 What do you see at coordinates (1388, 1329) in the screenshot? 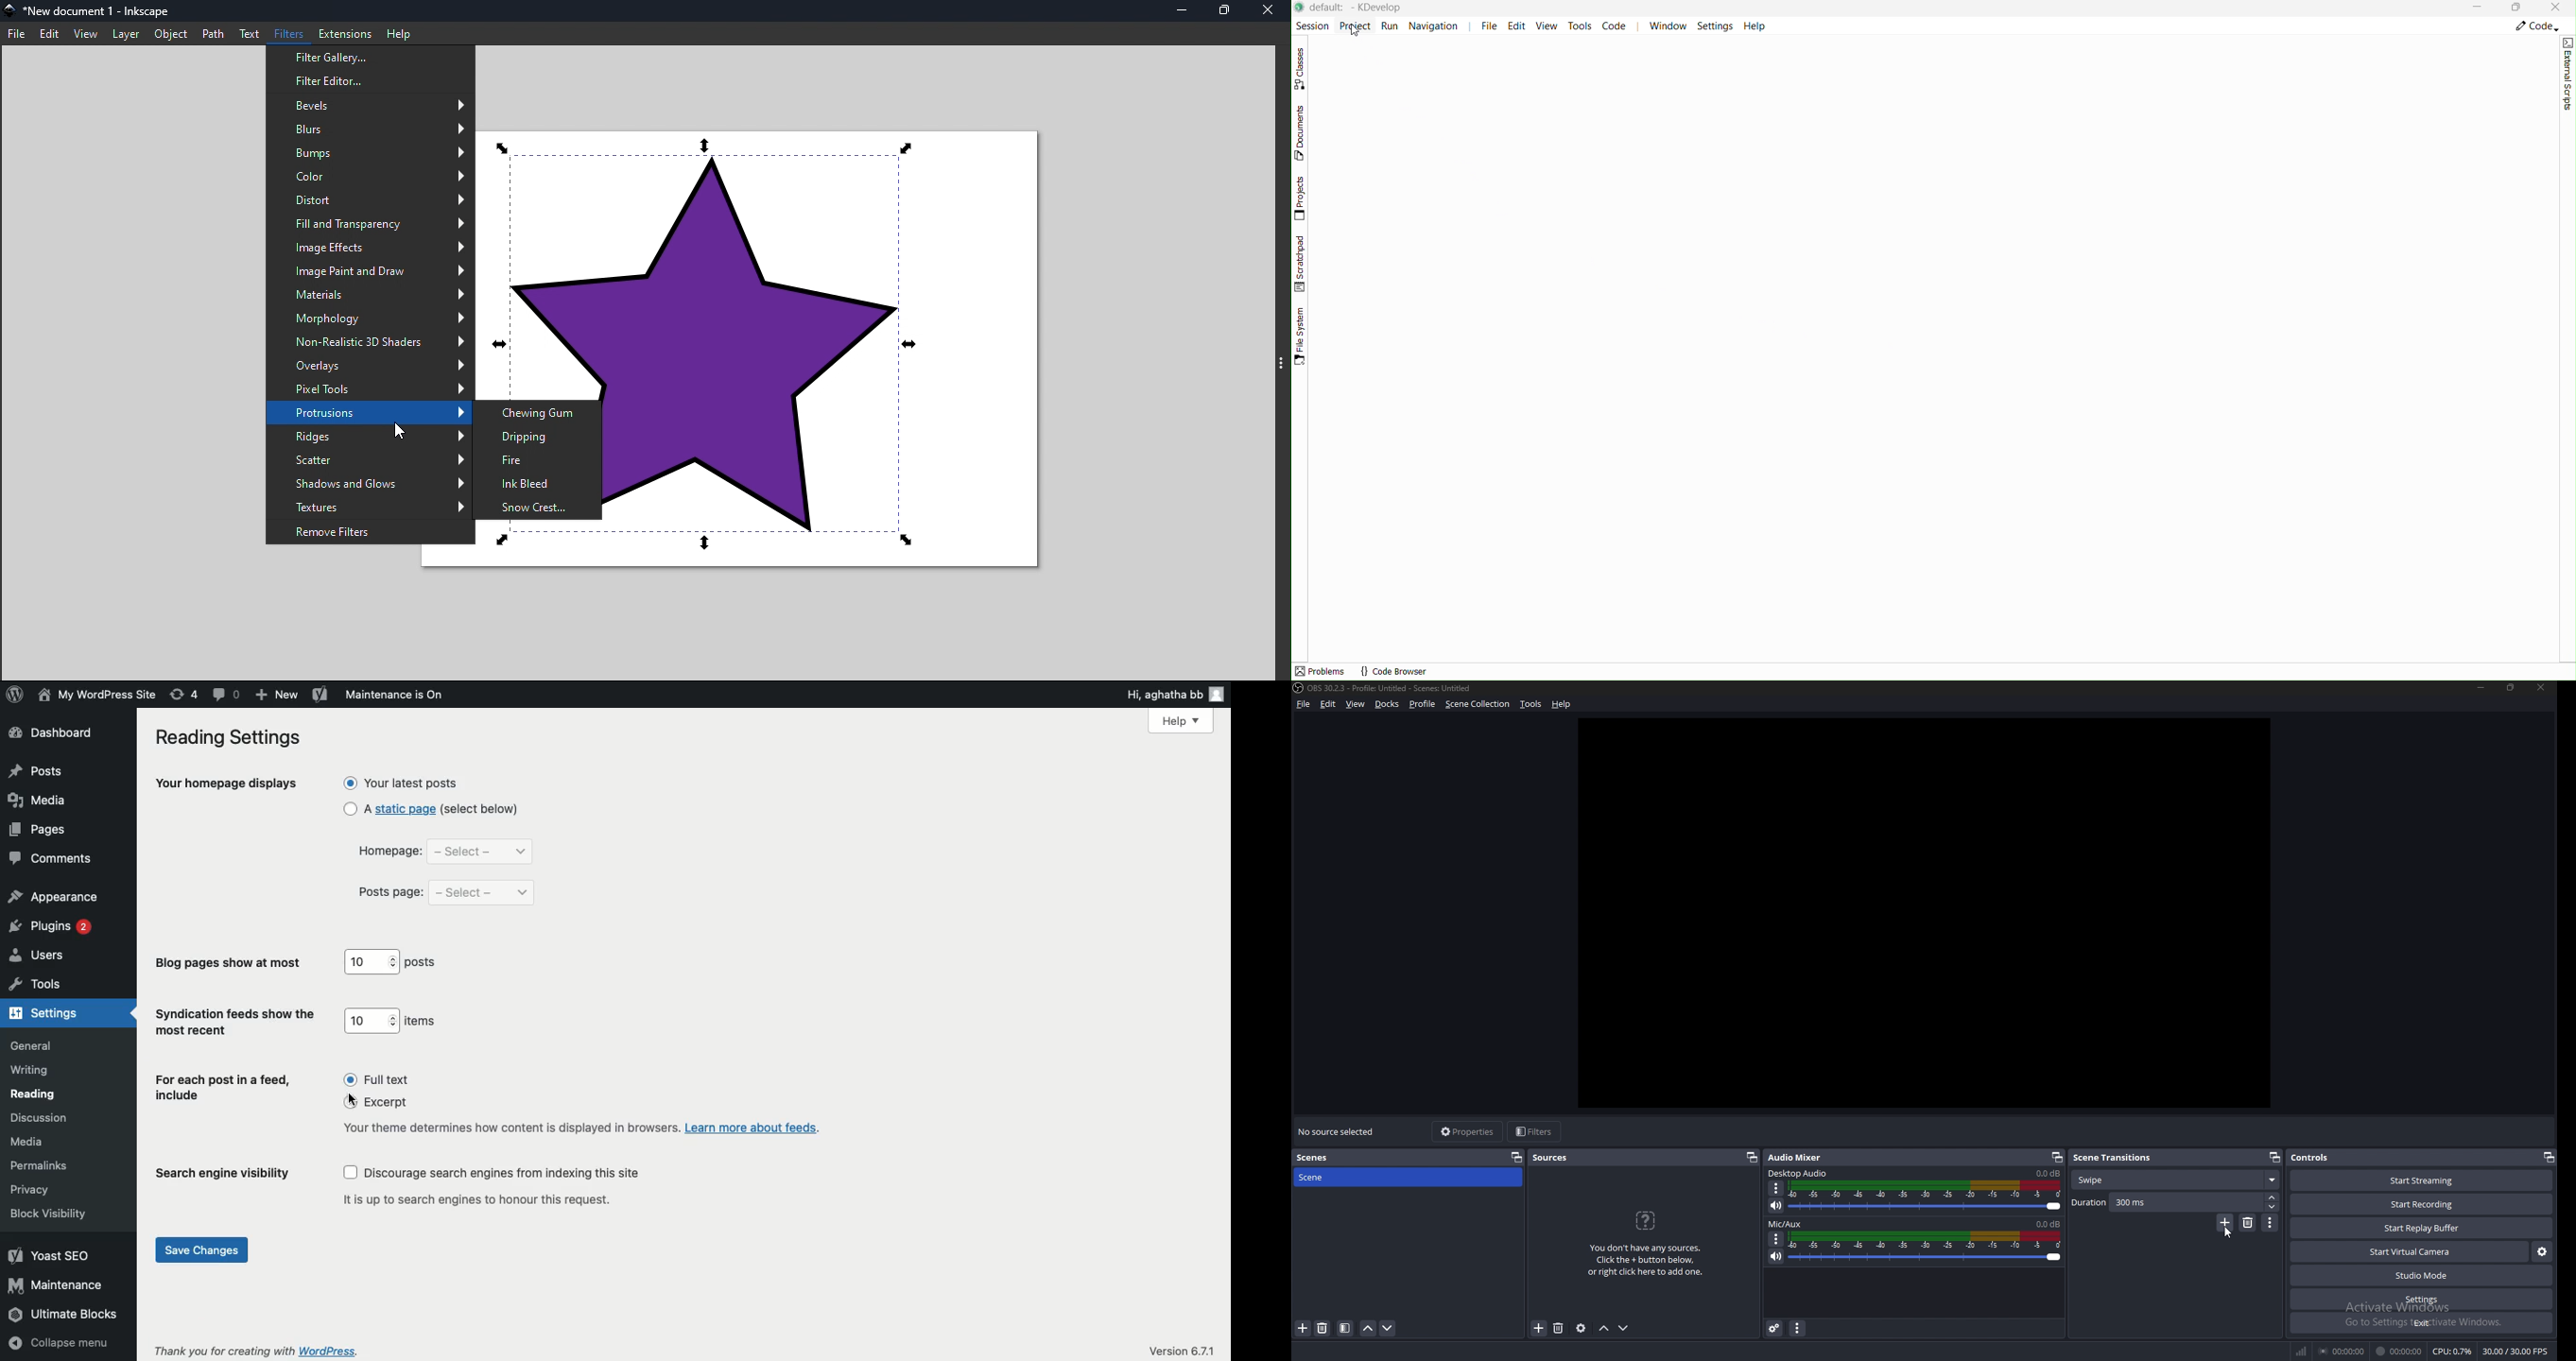
I see `move scene down` at bounding box center [1388, 1329].